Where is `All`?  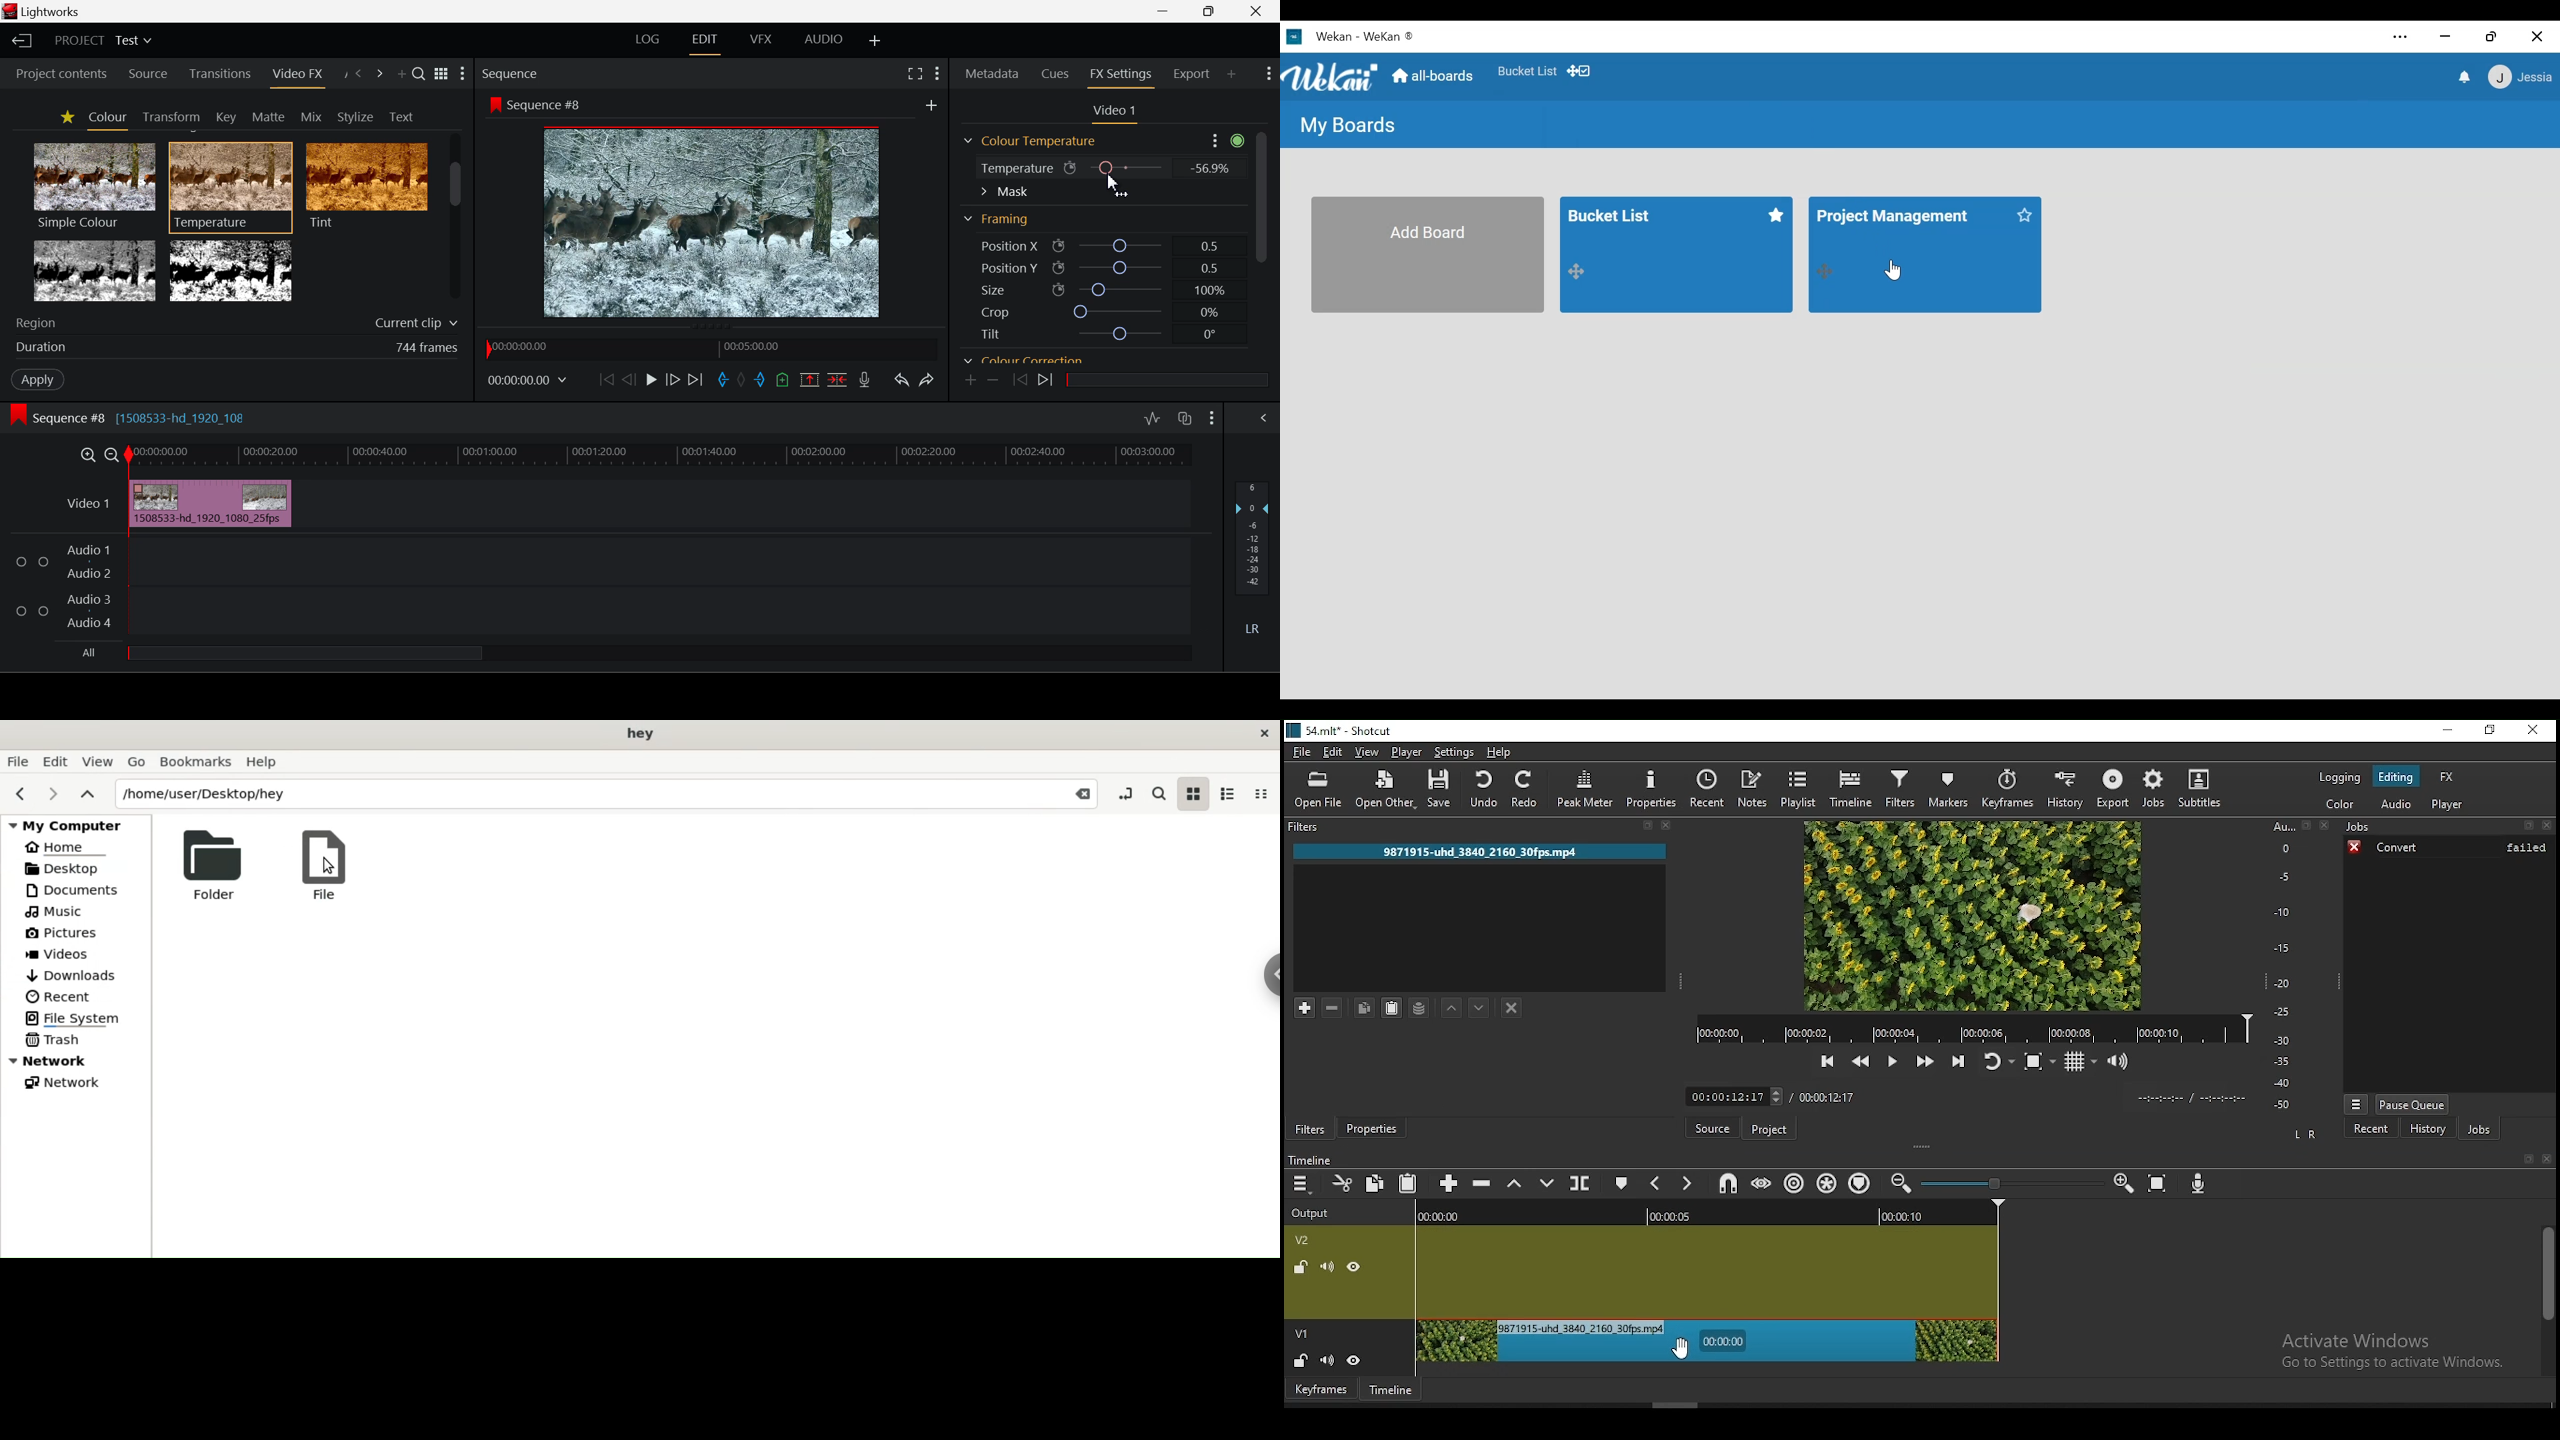 All is located at coordinates (89, 652).